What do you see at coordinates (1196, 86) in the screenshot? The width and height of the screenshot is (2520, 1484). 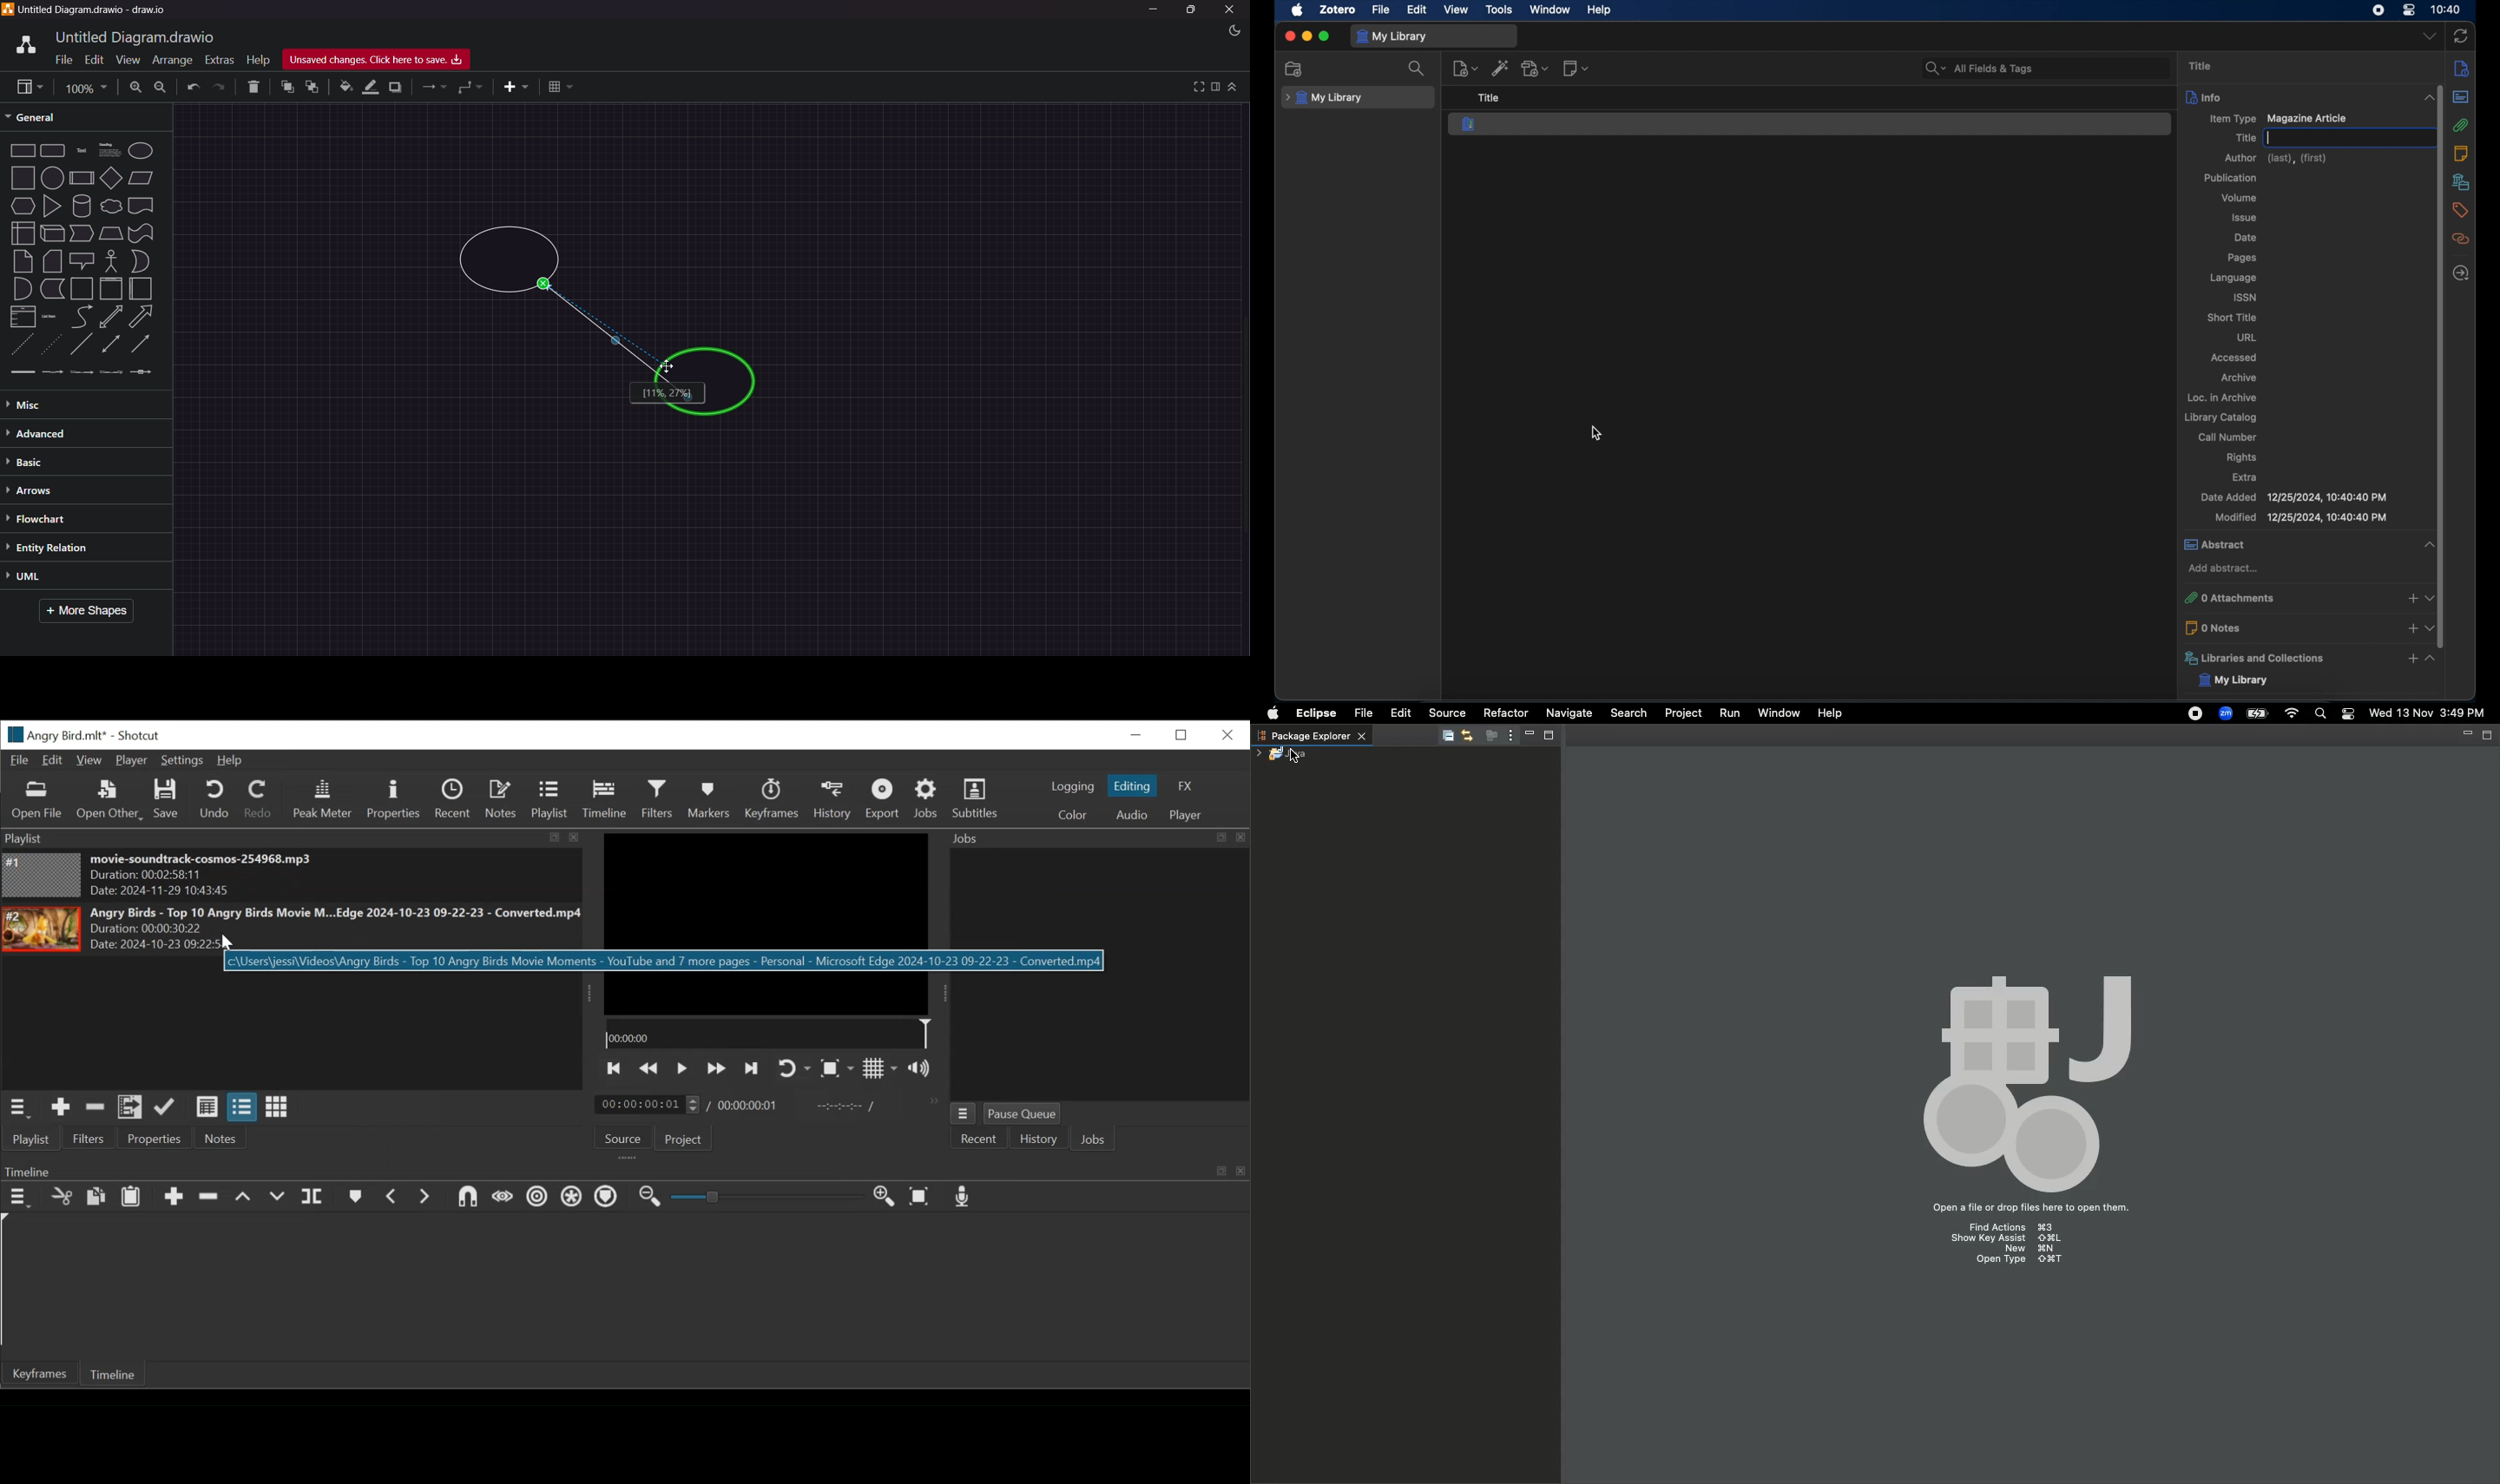 I see `view full screen` at bounding box center [1196, 86].